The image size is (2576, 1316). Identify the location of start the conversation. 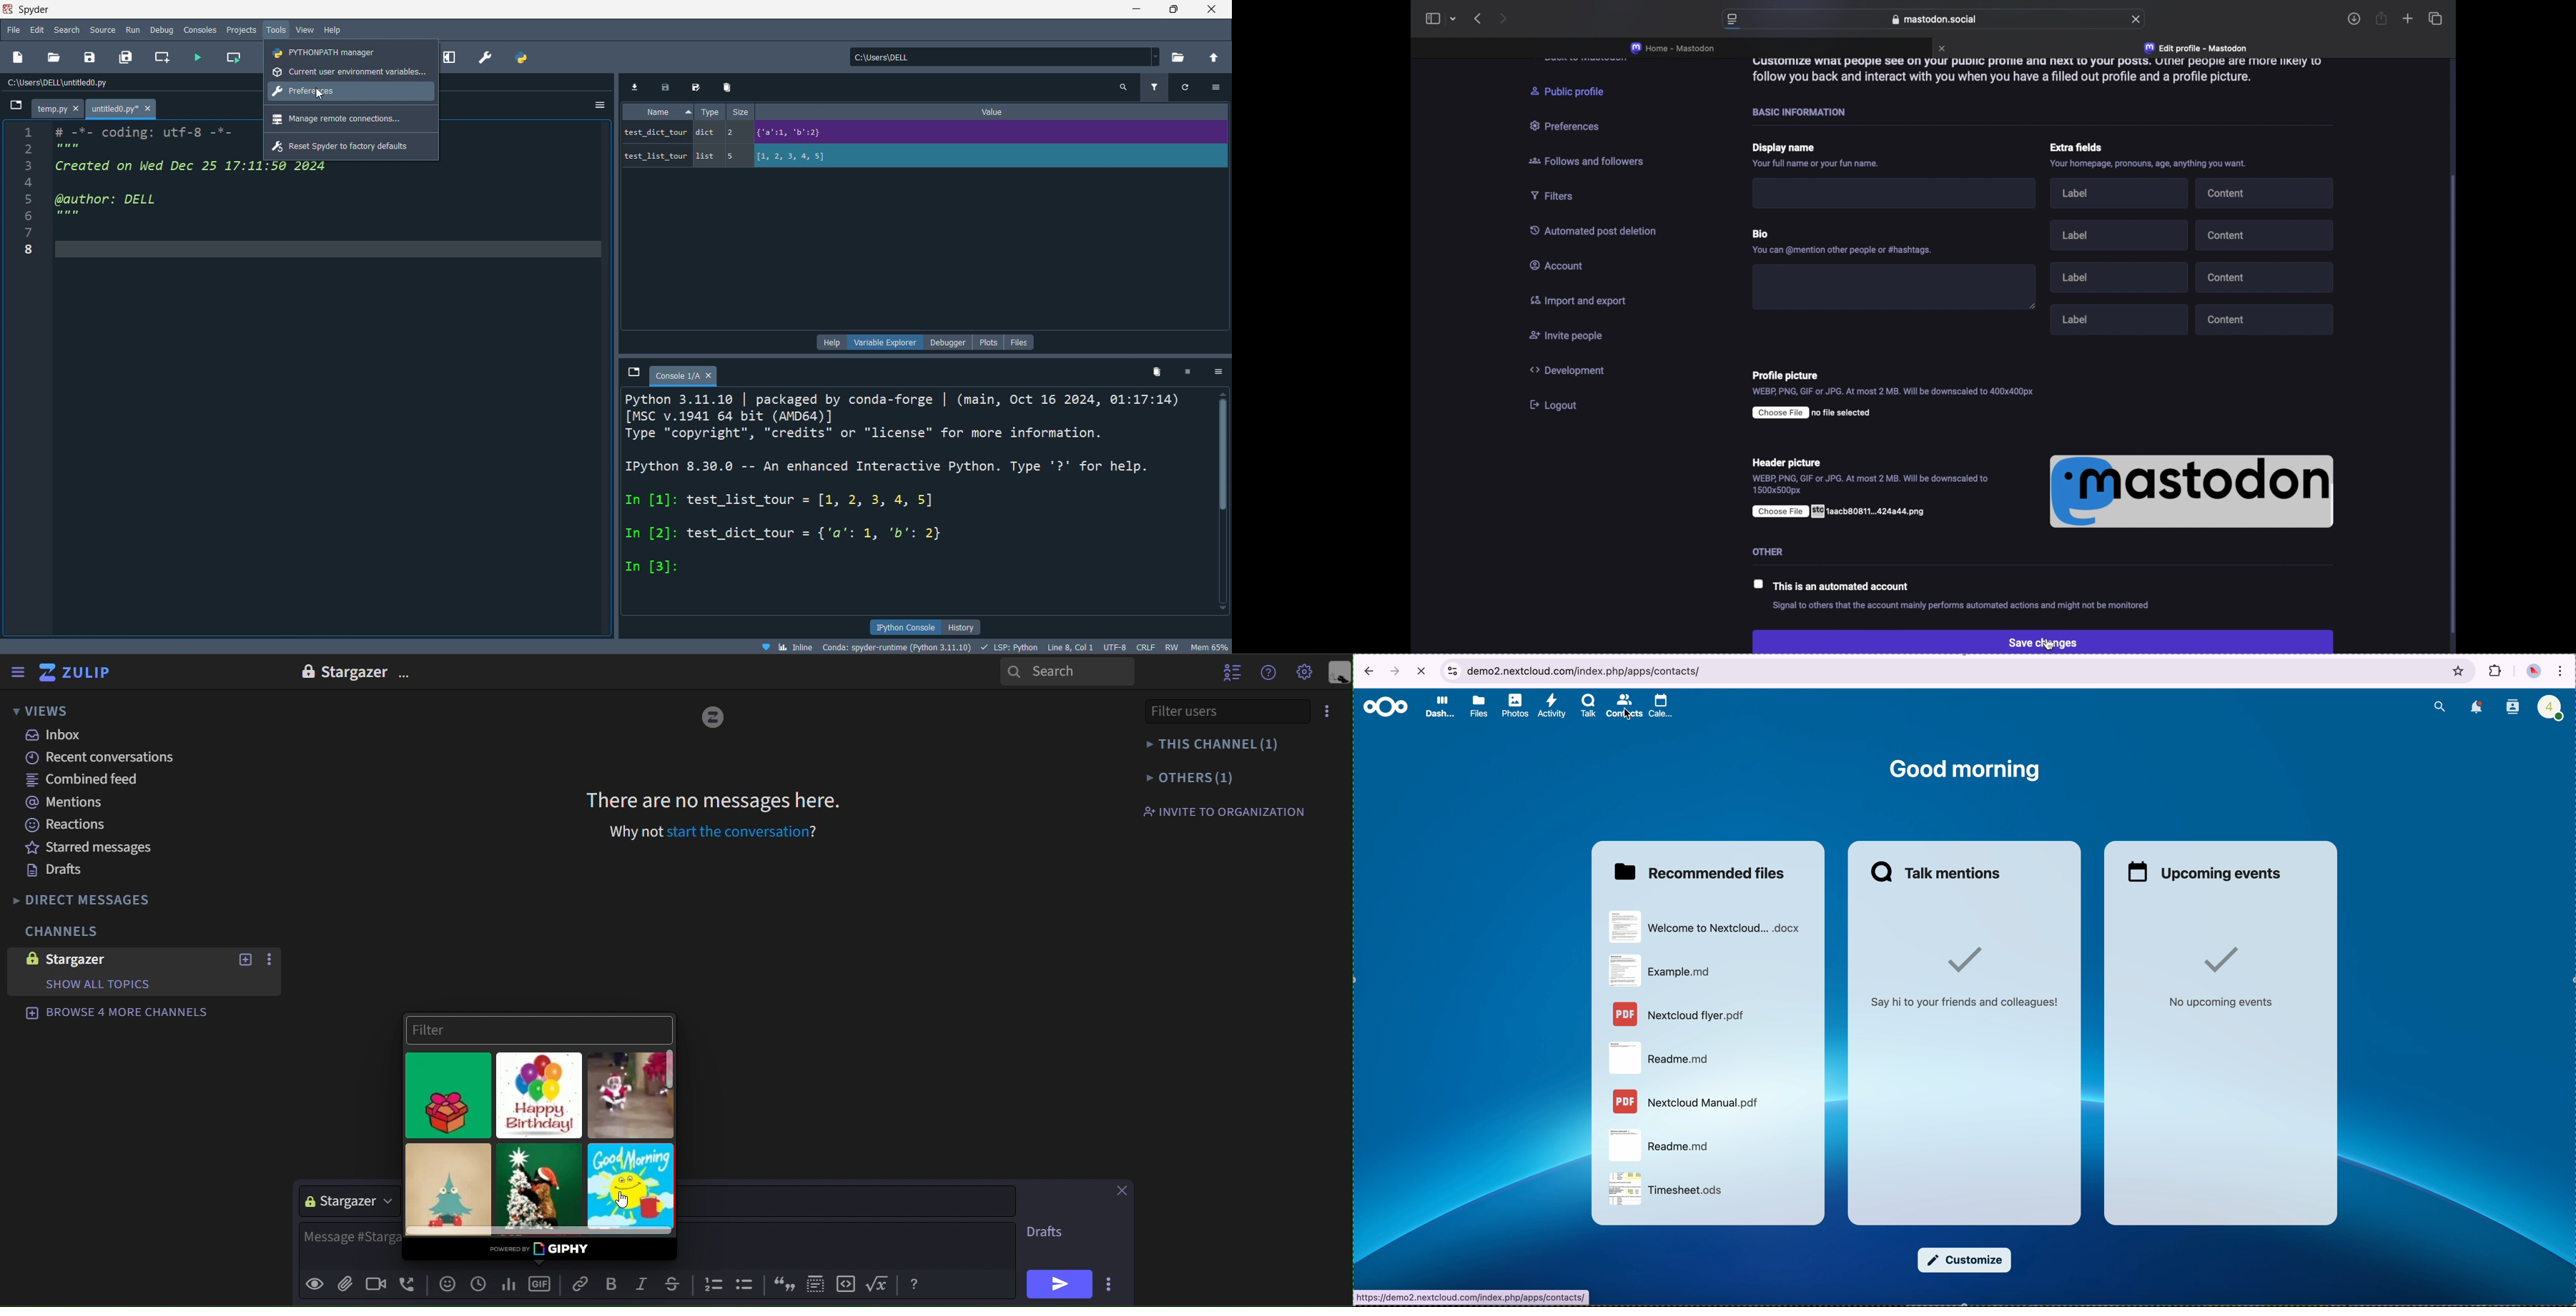
(736, 832).